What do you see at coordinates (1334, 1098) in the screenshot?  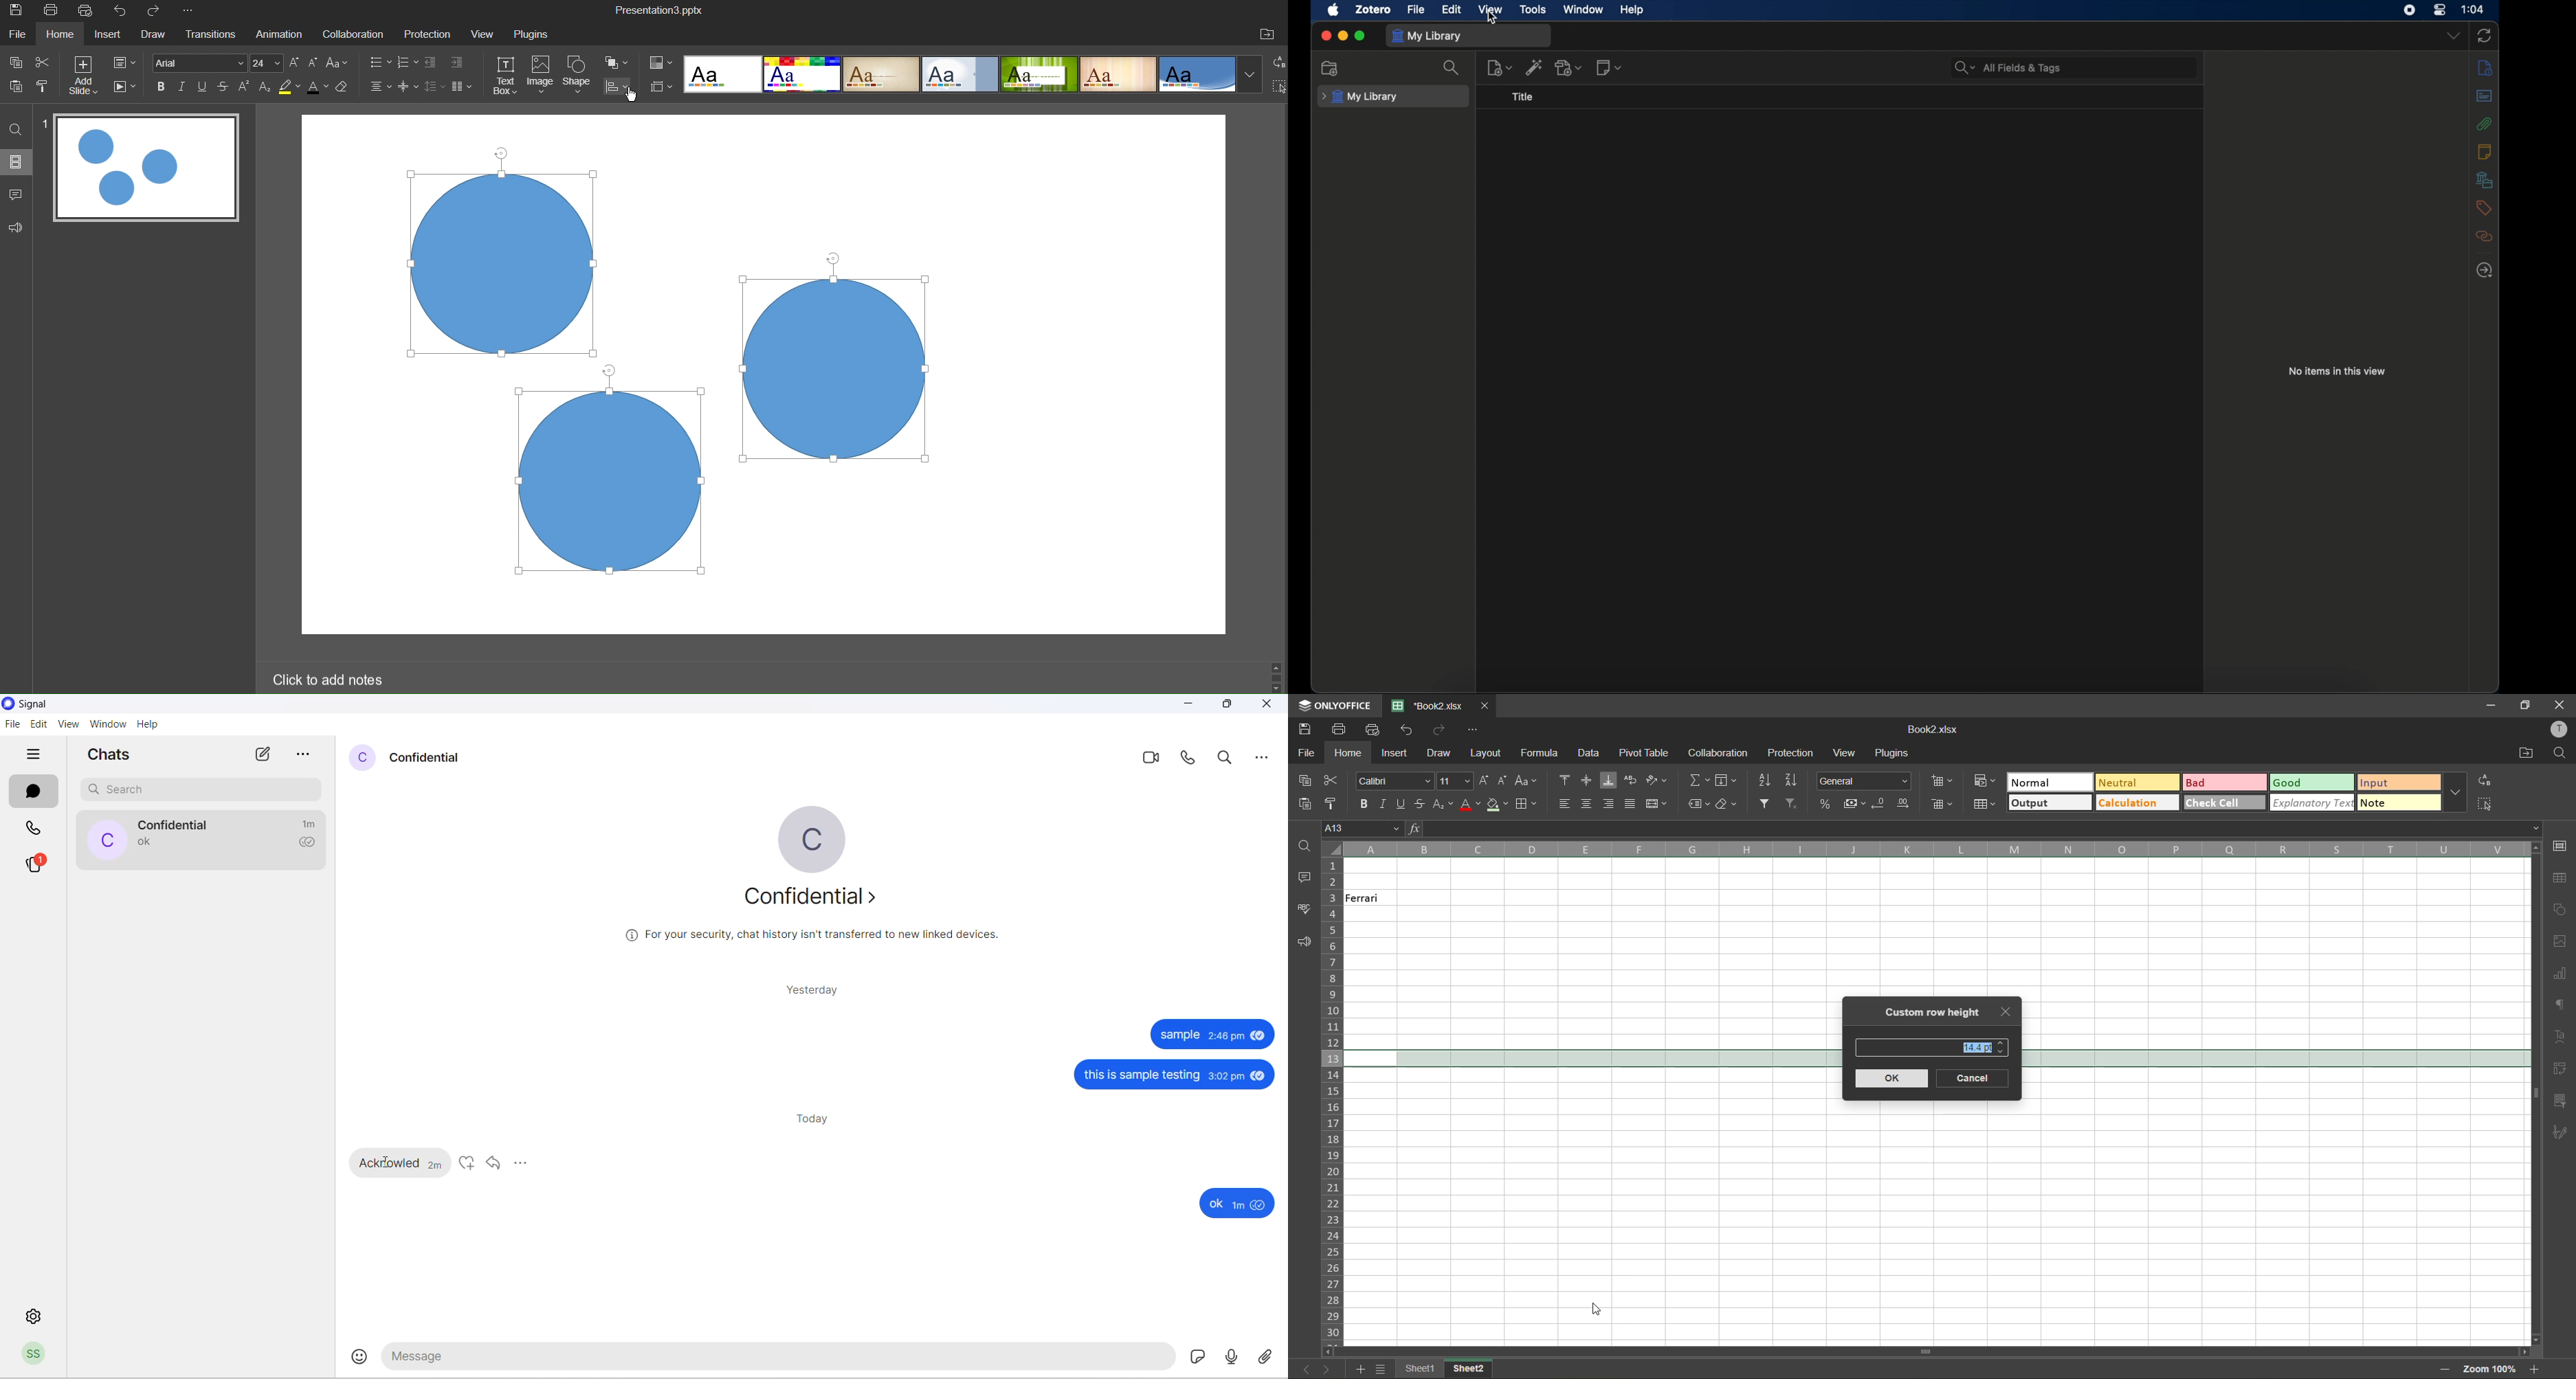 I see `row numbers` at bounding box center [1334, 1098].